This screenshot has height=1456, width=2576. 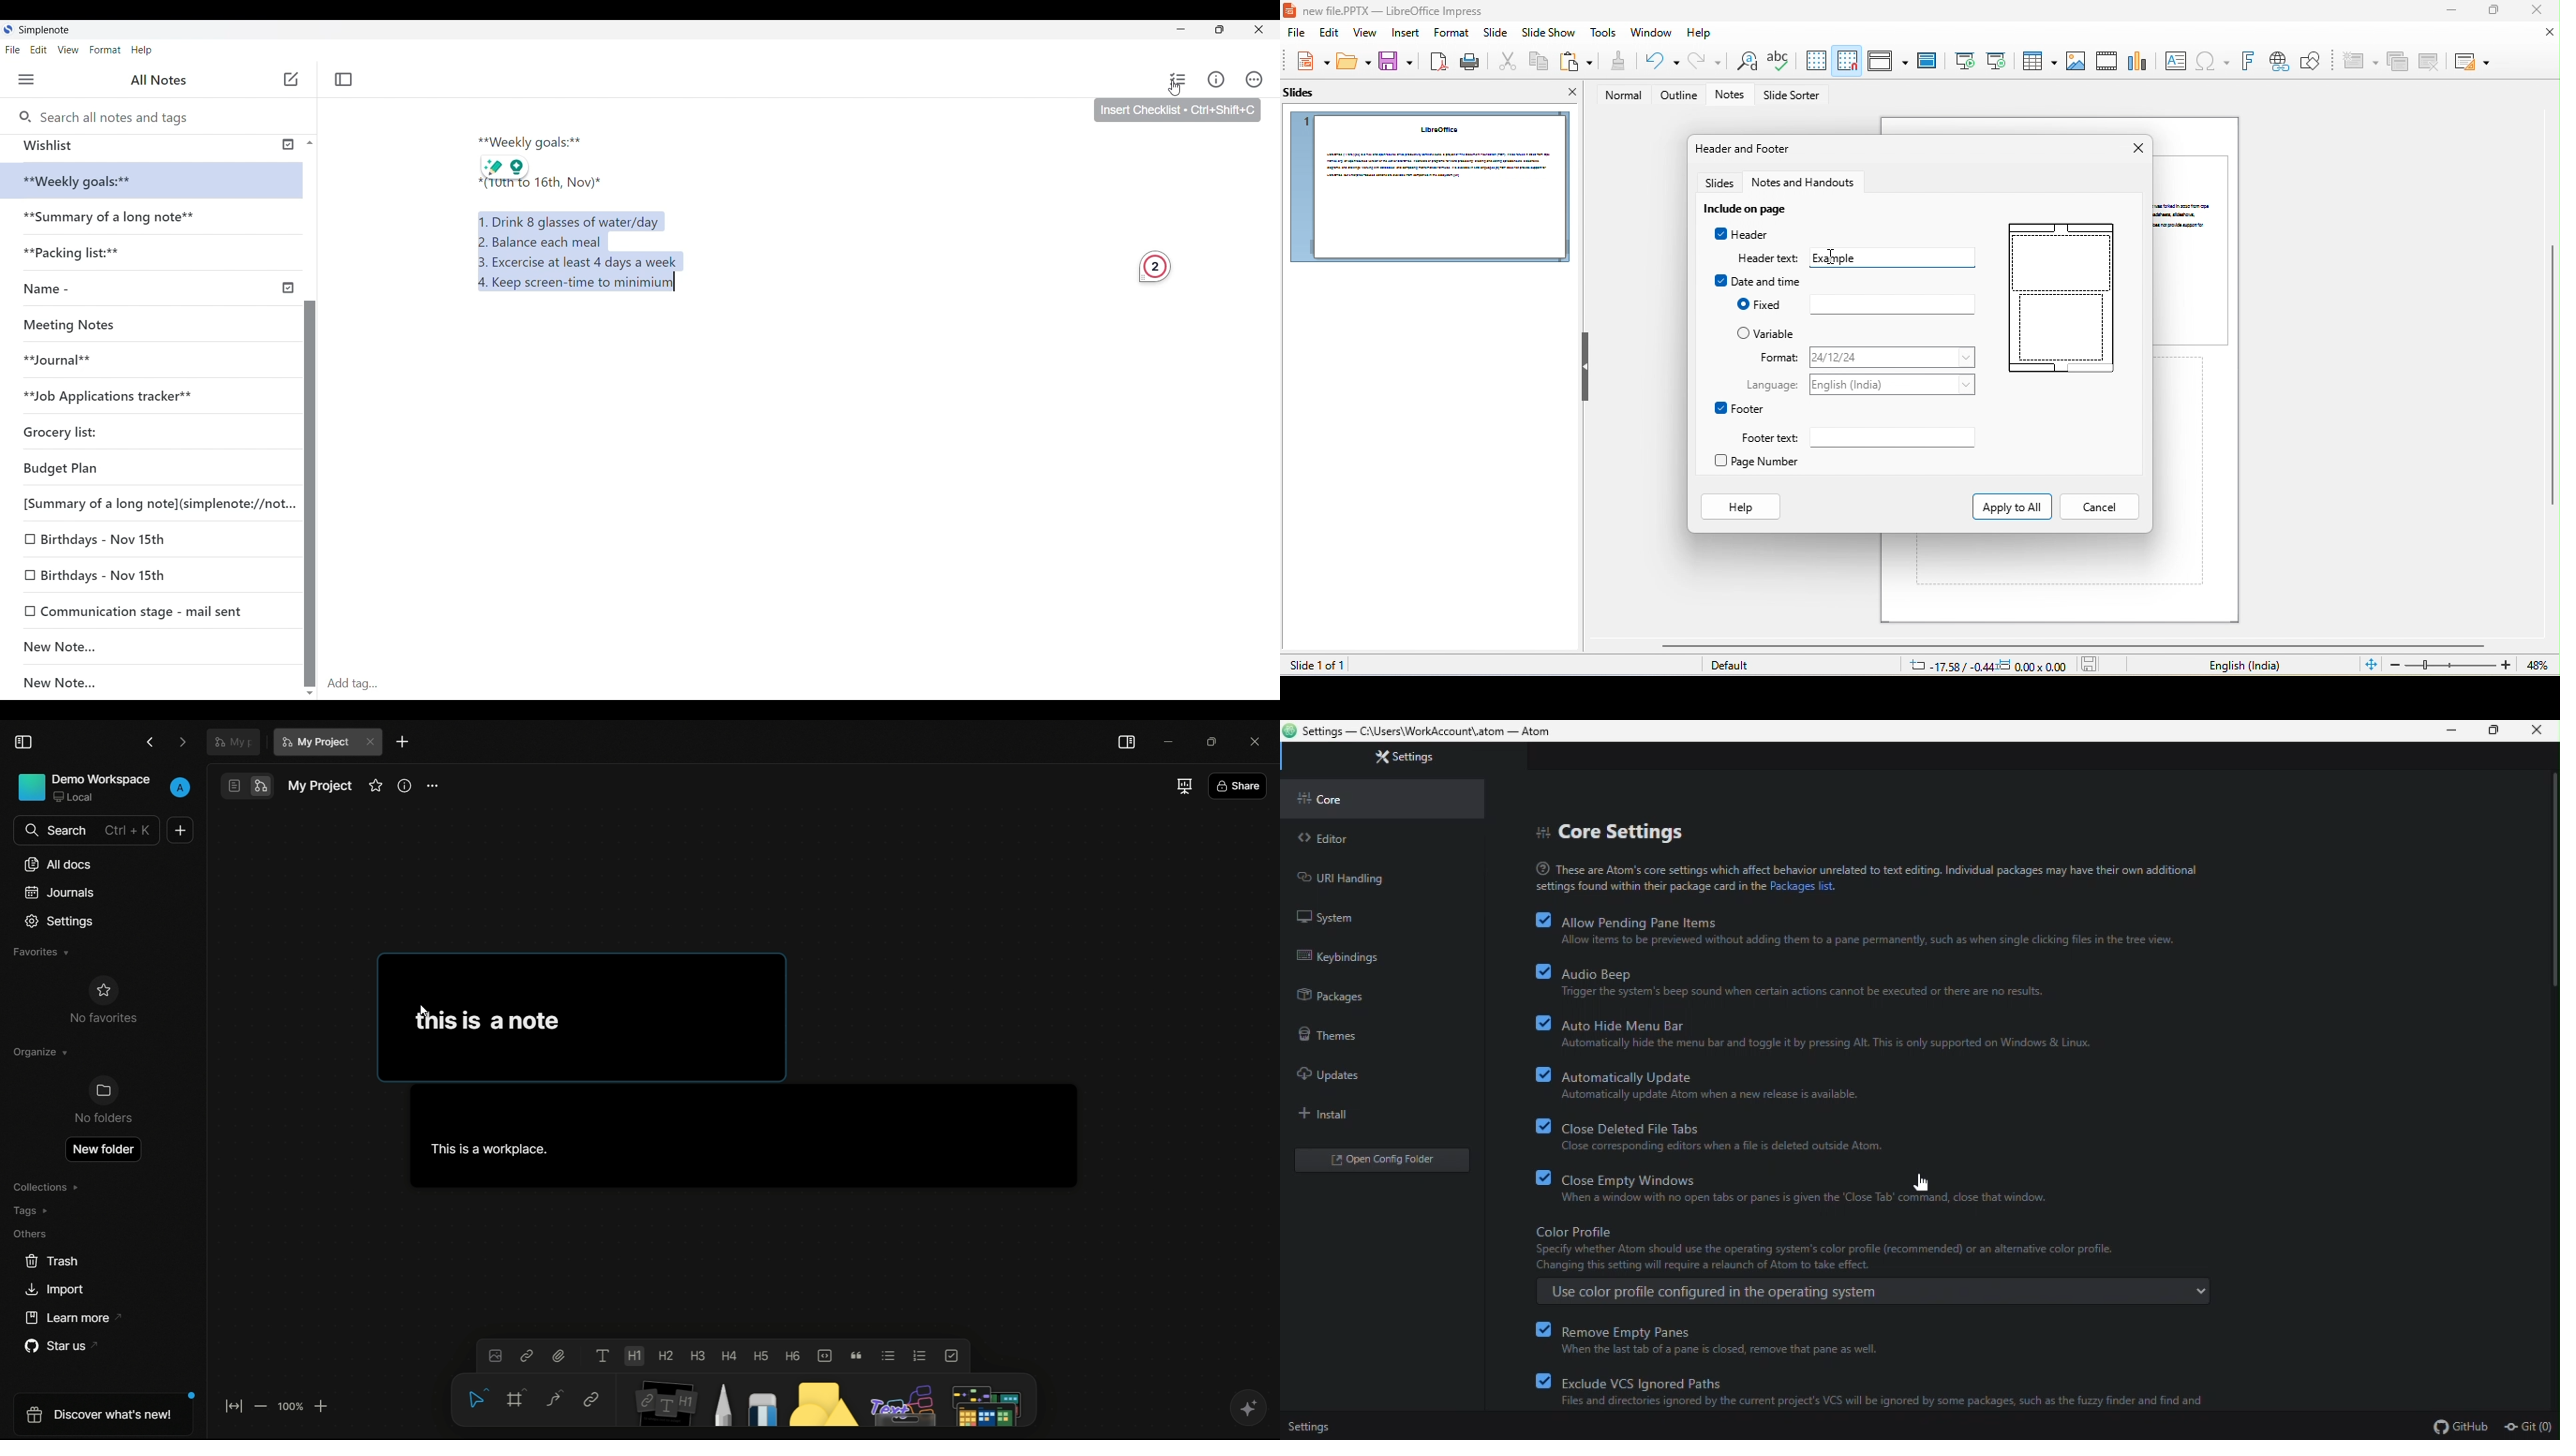 What do you see at coordinates (504, 165) in the screenshot?
I see `grammarly assist pop up` at bounding box center [504, 165].